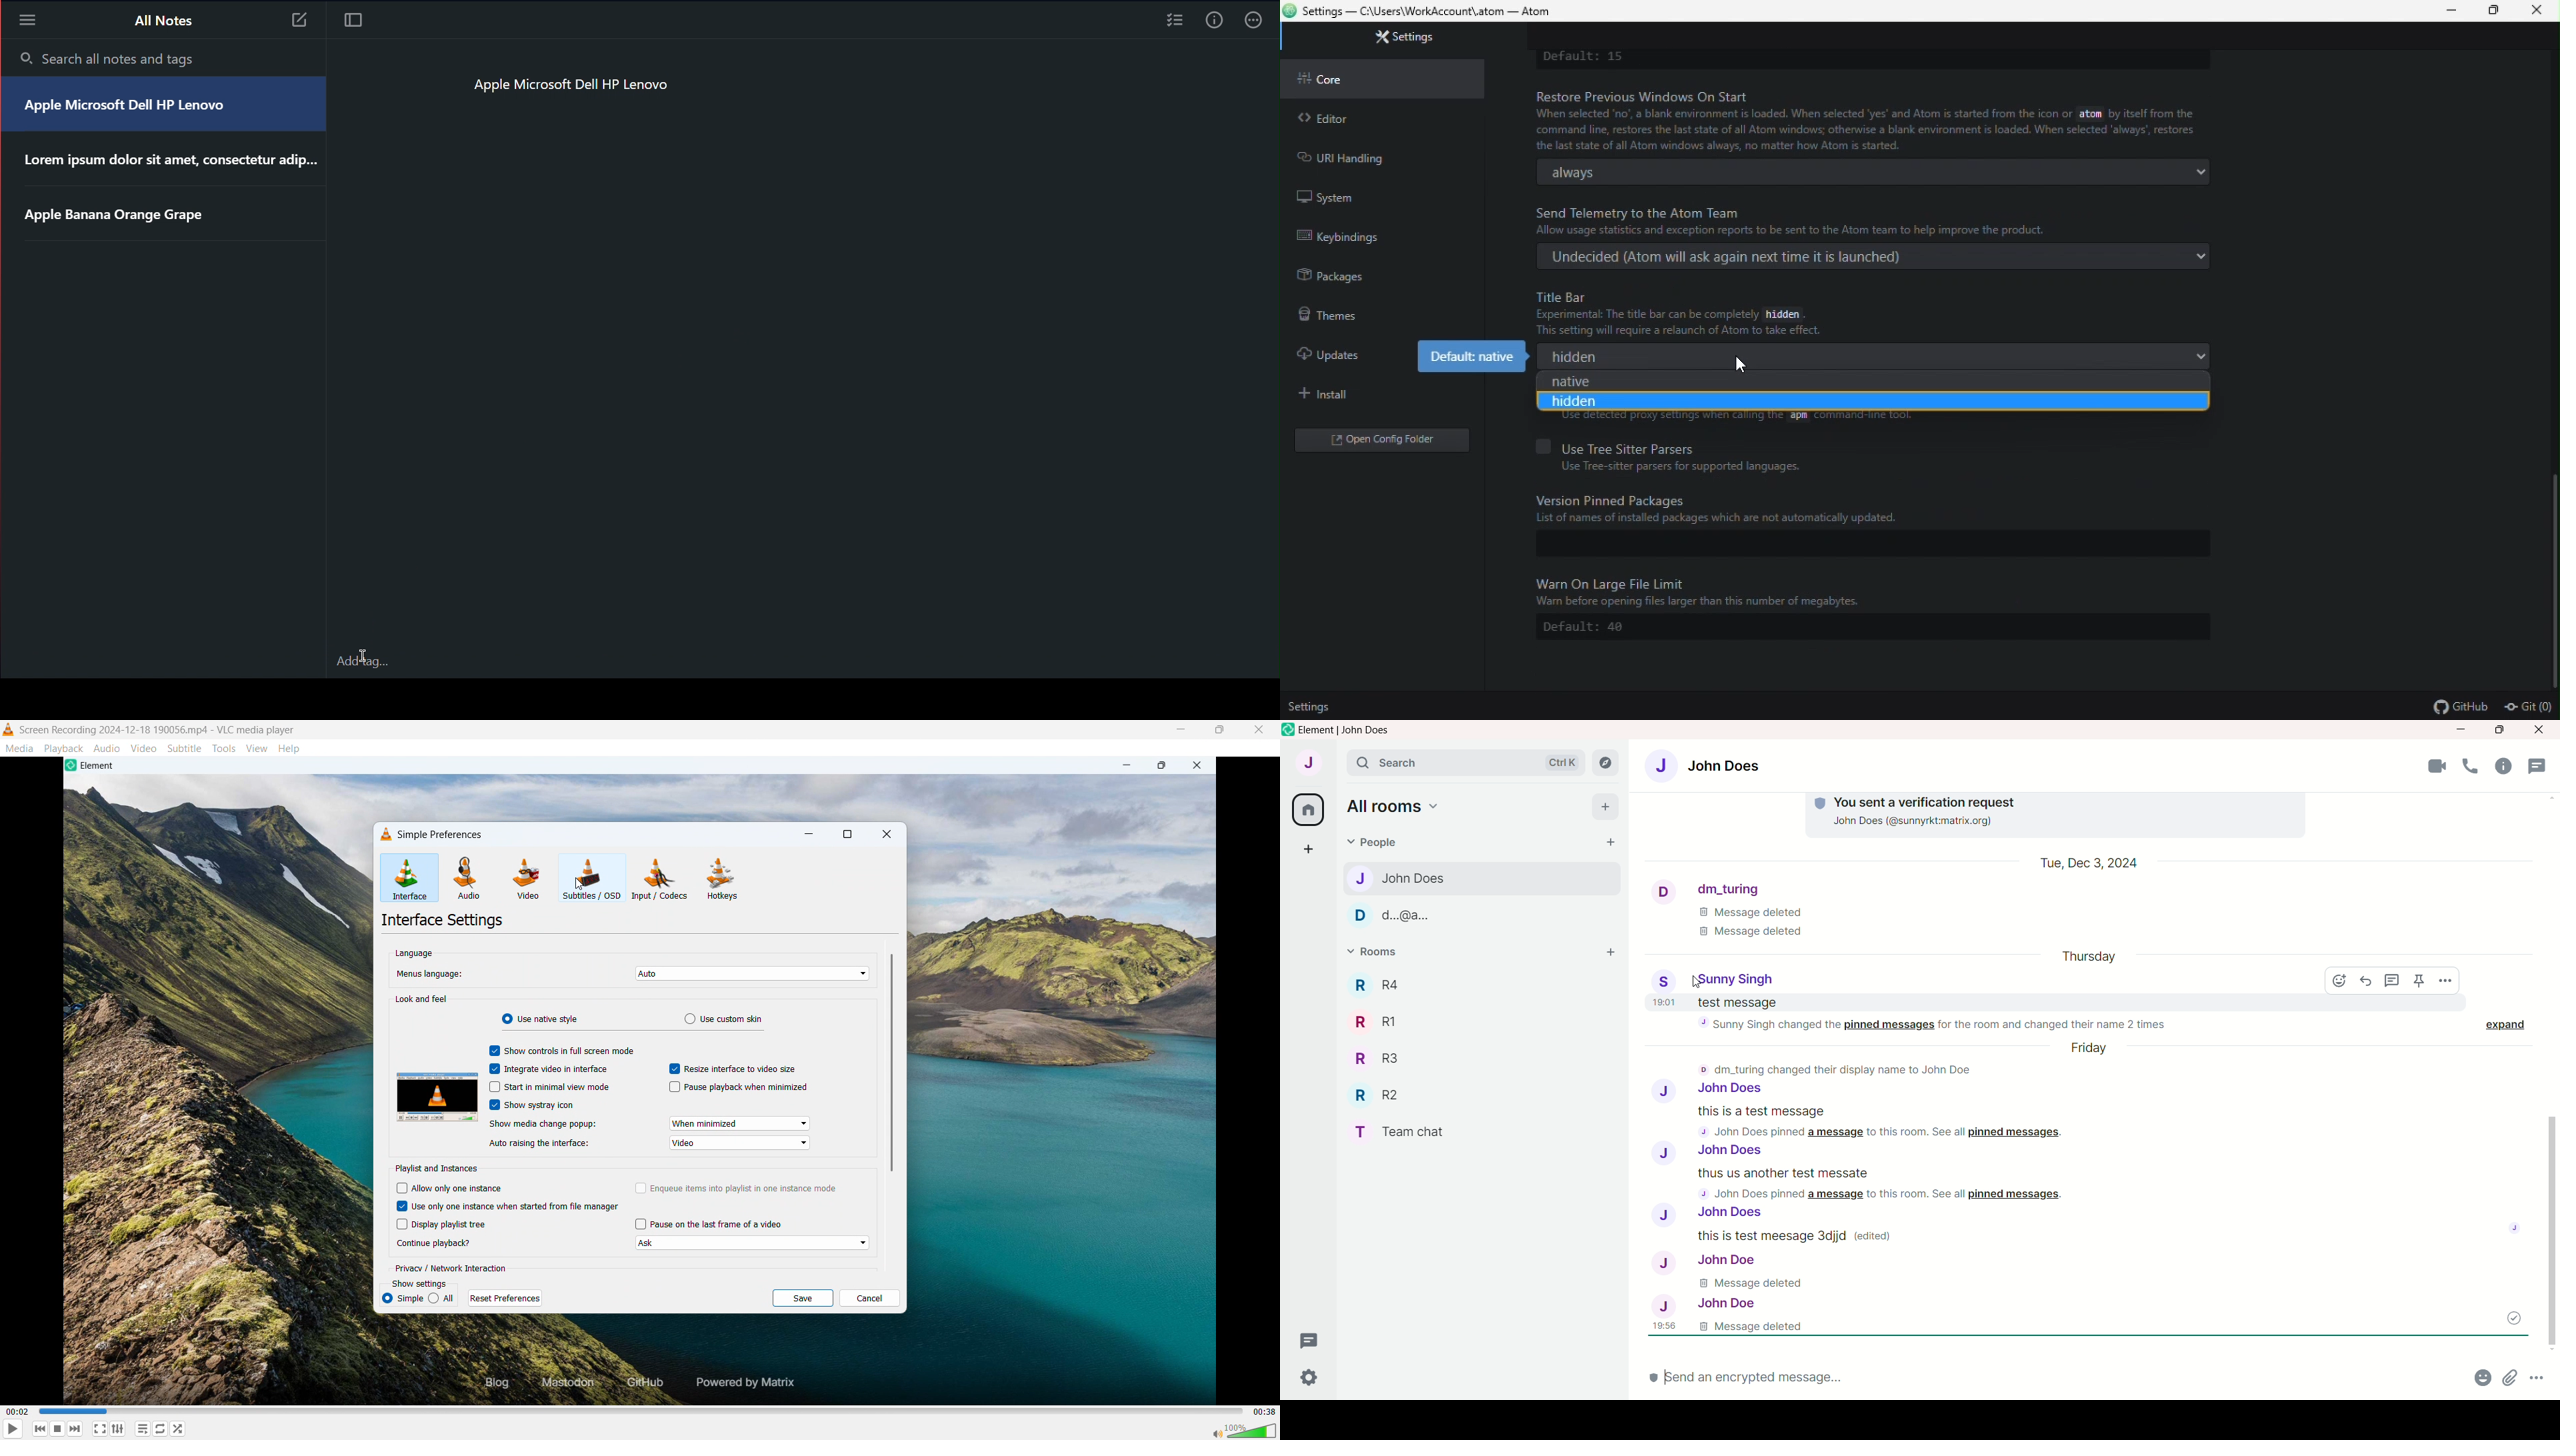  Describe the element at coordinates (301, 22) in the screenshot. I see `Note 3` at that location.